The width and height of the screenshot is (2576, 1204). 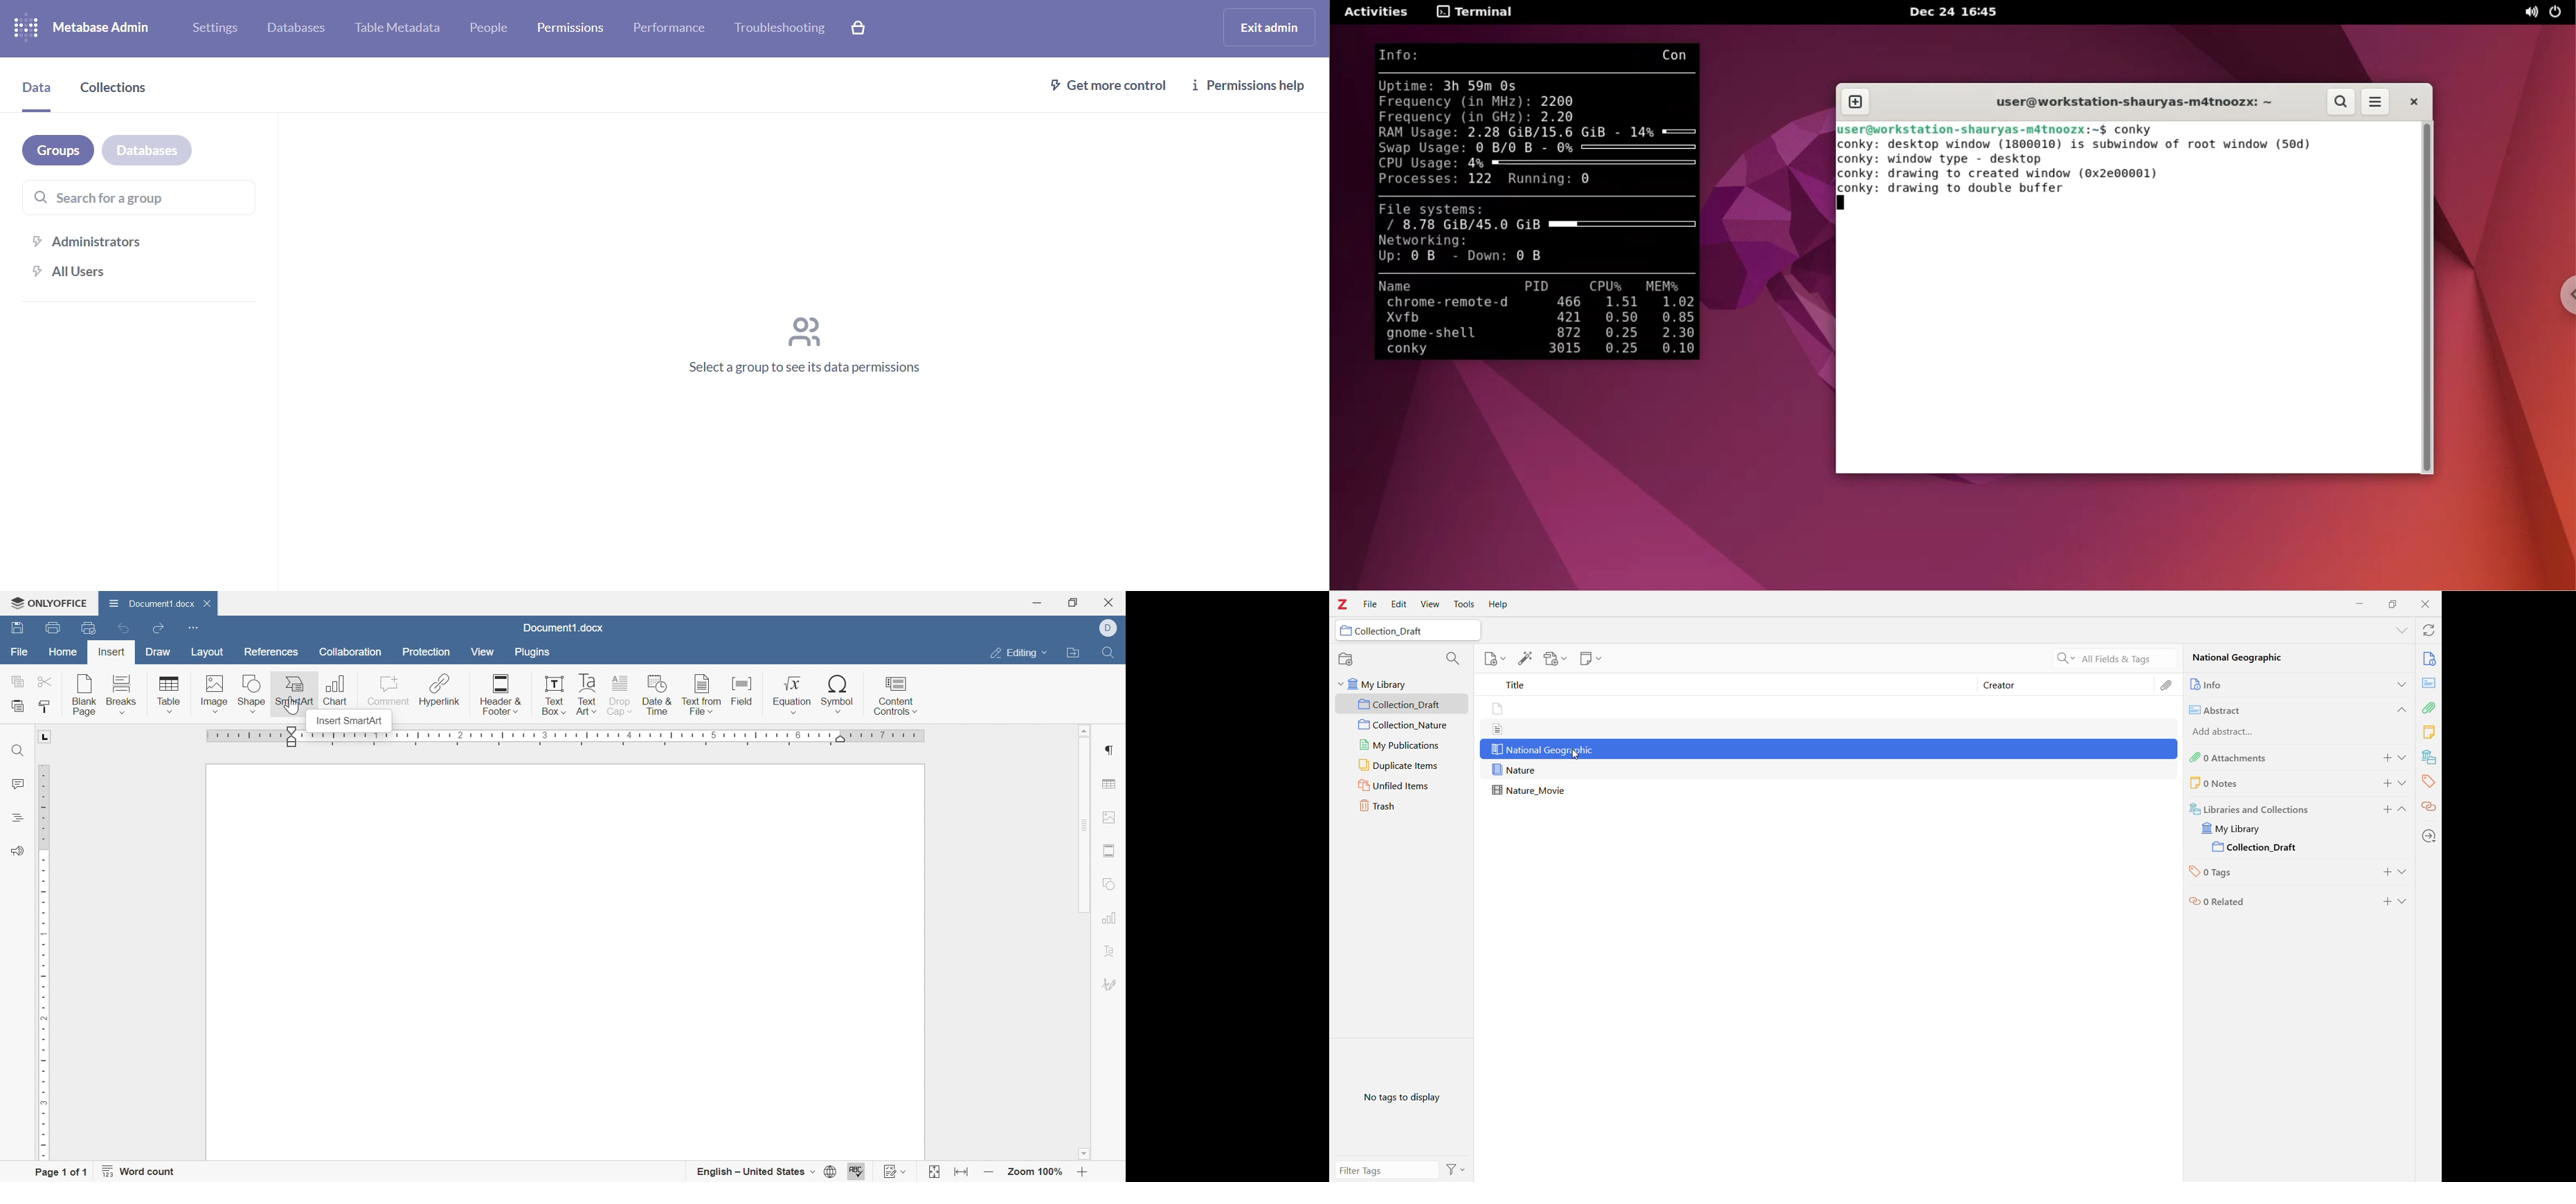 What do you see at coordinates (2429, 781) in the screenshot?
I see `Tags` at bounding box center [2429, 781].